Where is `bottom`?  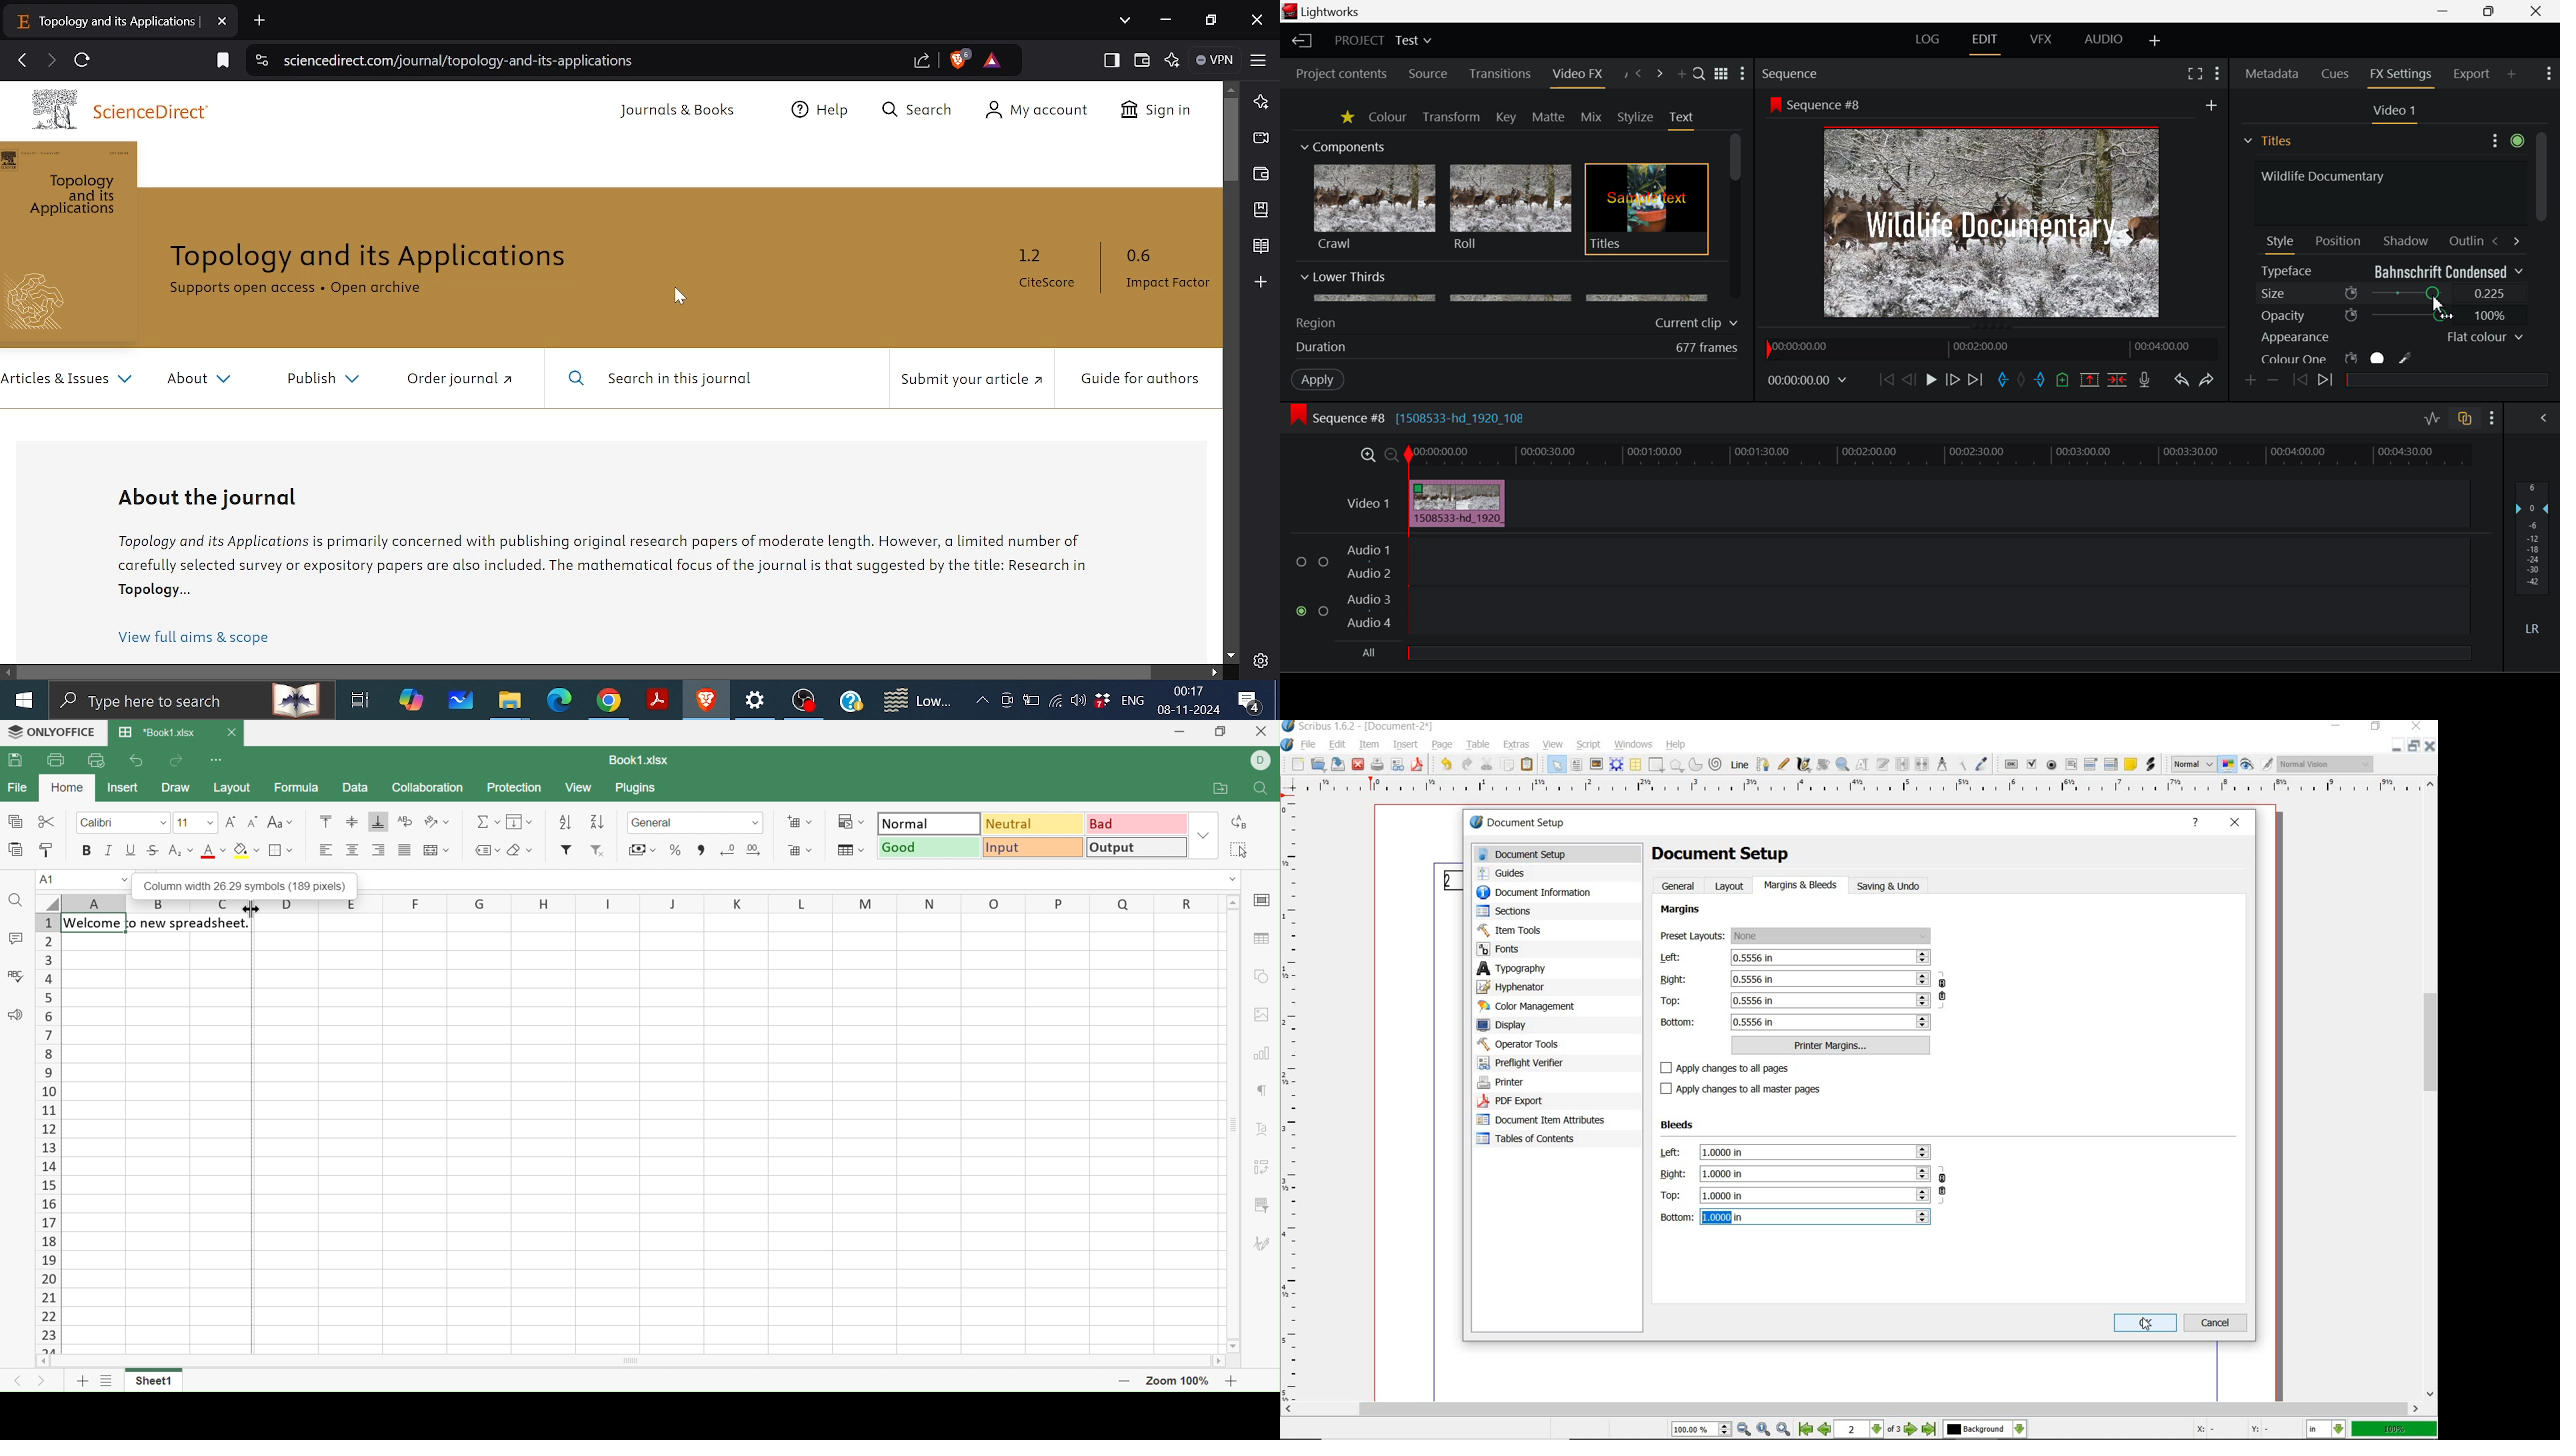
bottom is located at coordinates (1797, 1022).